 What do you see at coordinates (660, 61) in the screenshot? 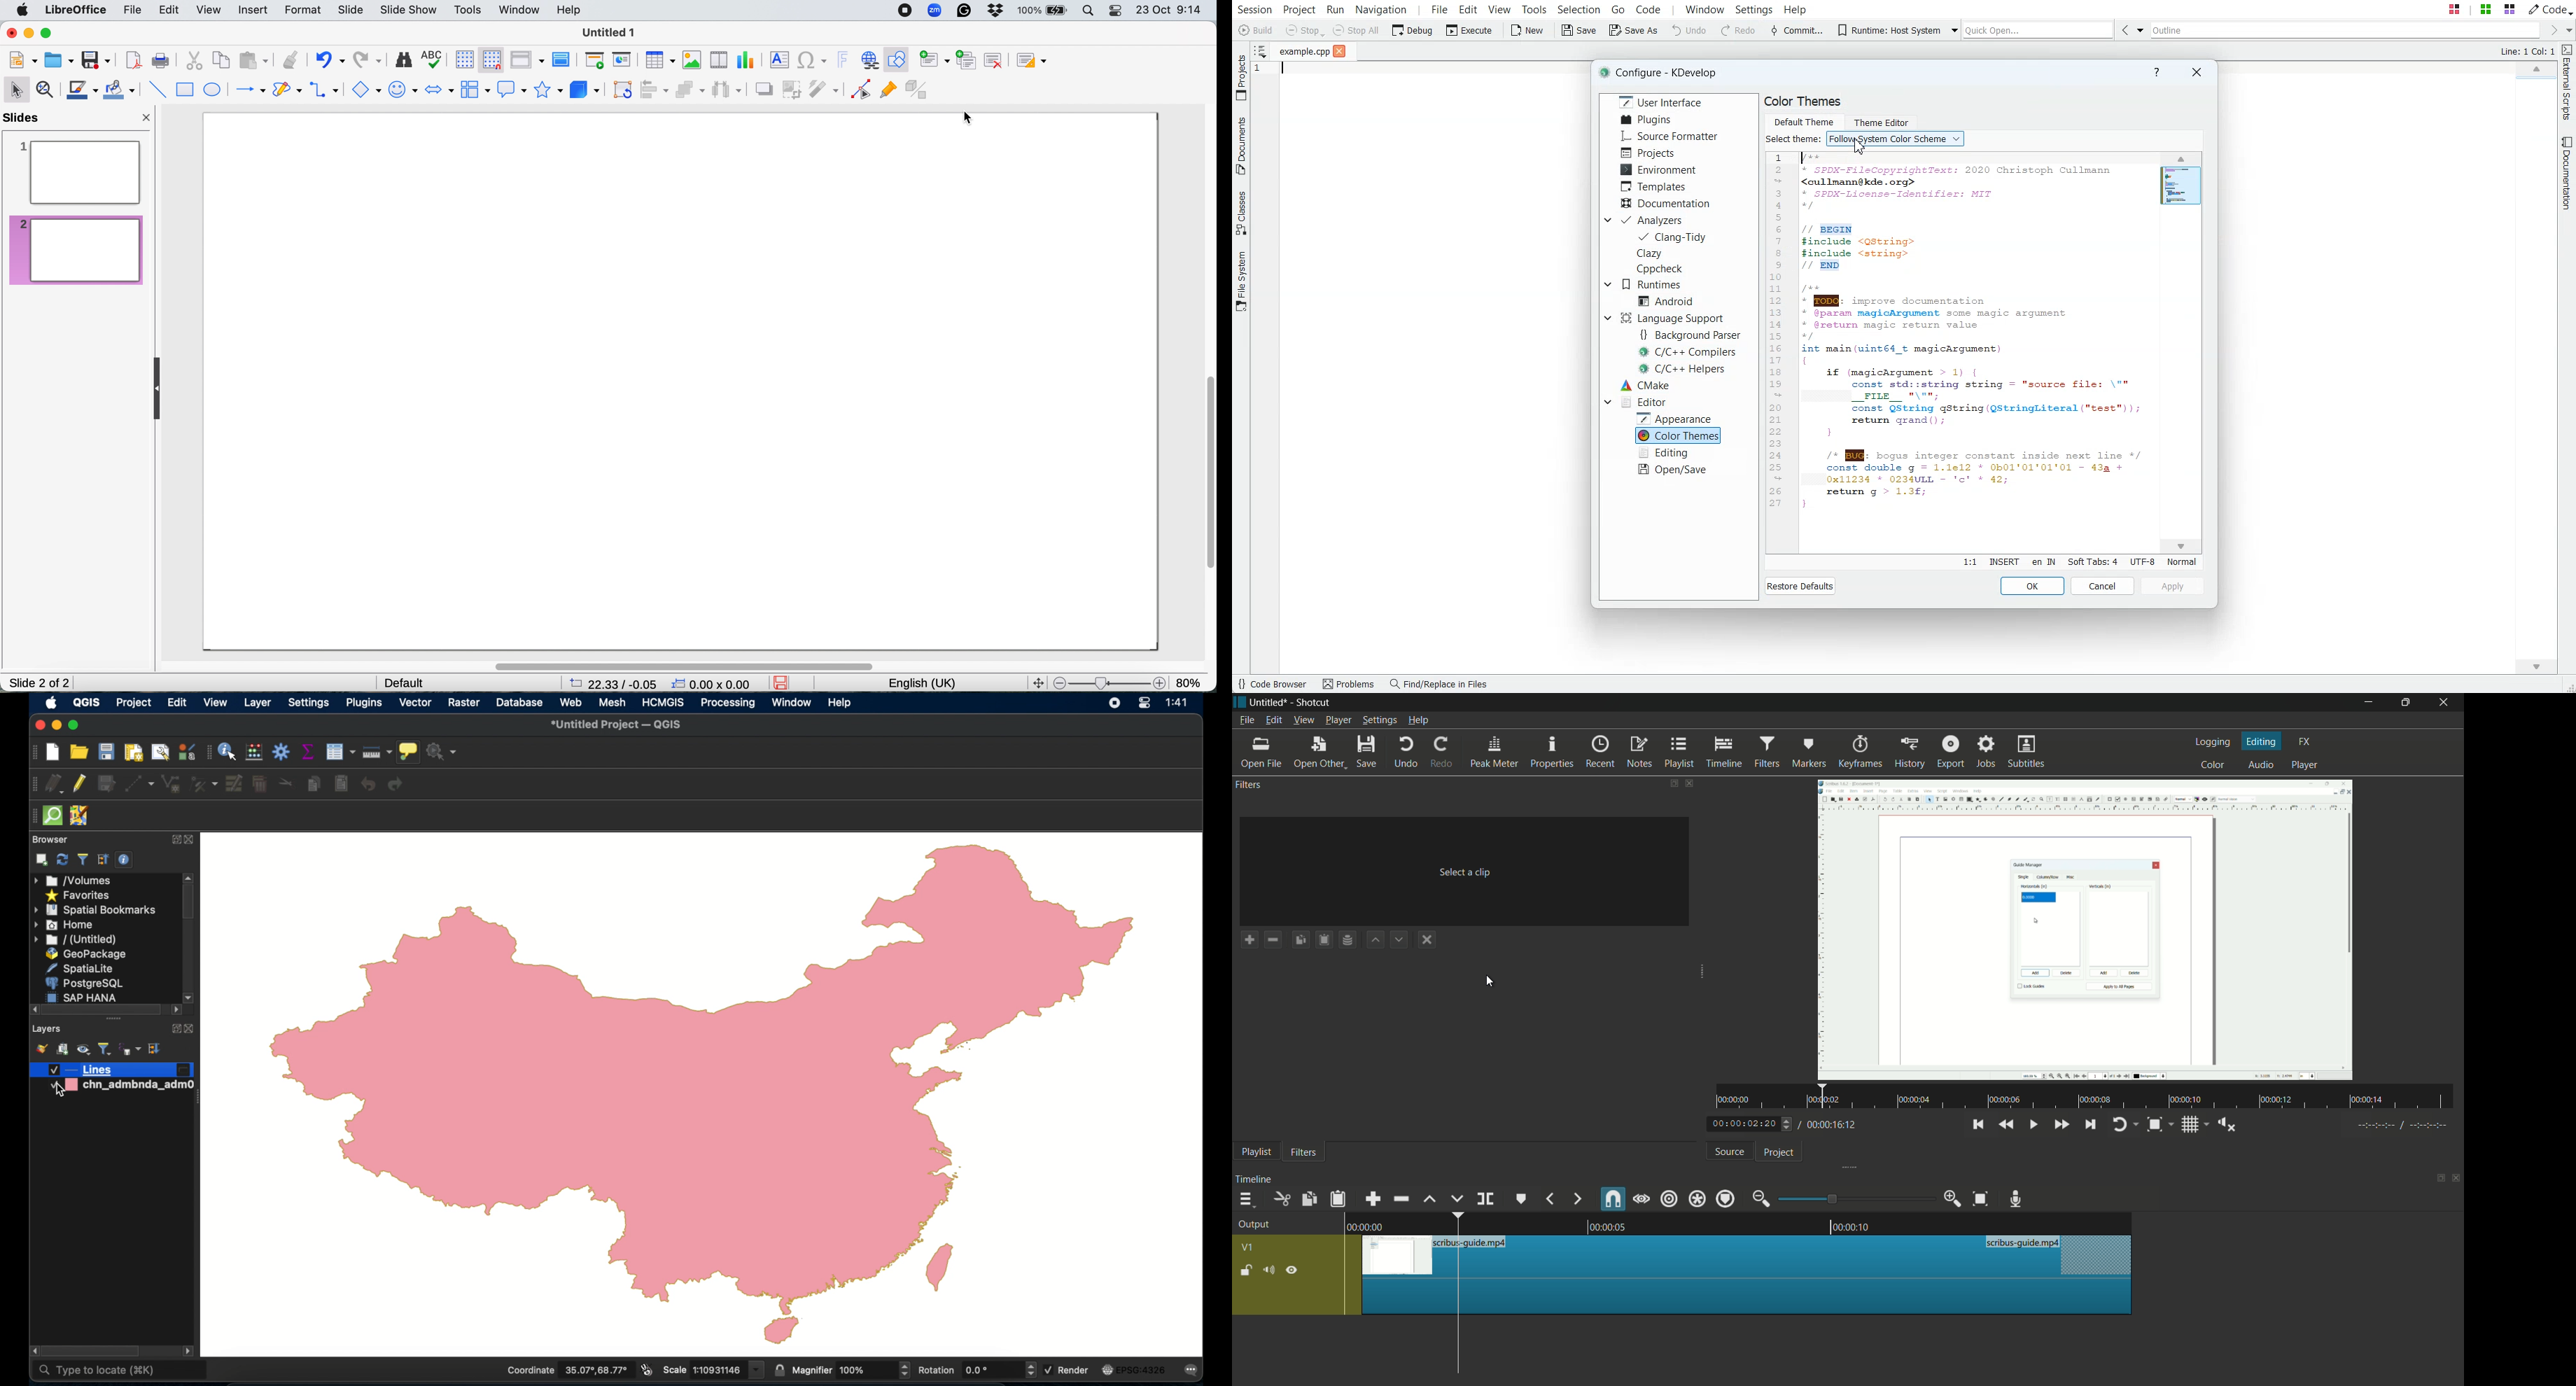
I see `insert table` at bounding box center [660, 61].